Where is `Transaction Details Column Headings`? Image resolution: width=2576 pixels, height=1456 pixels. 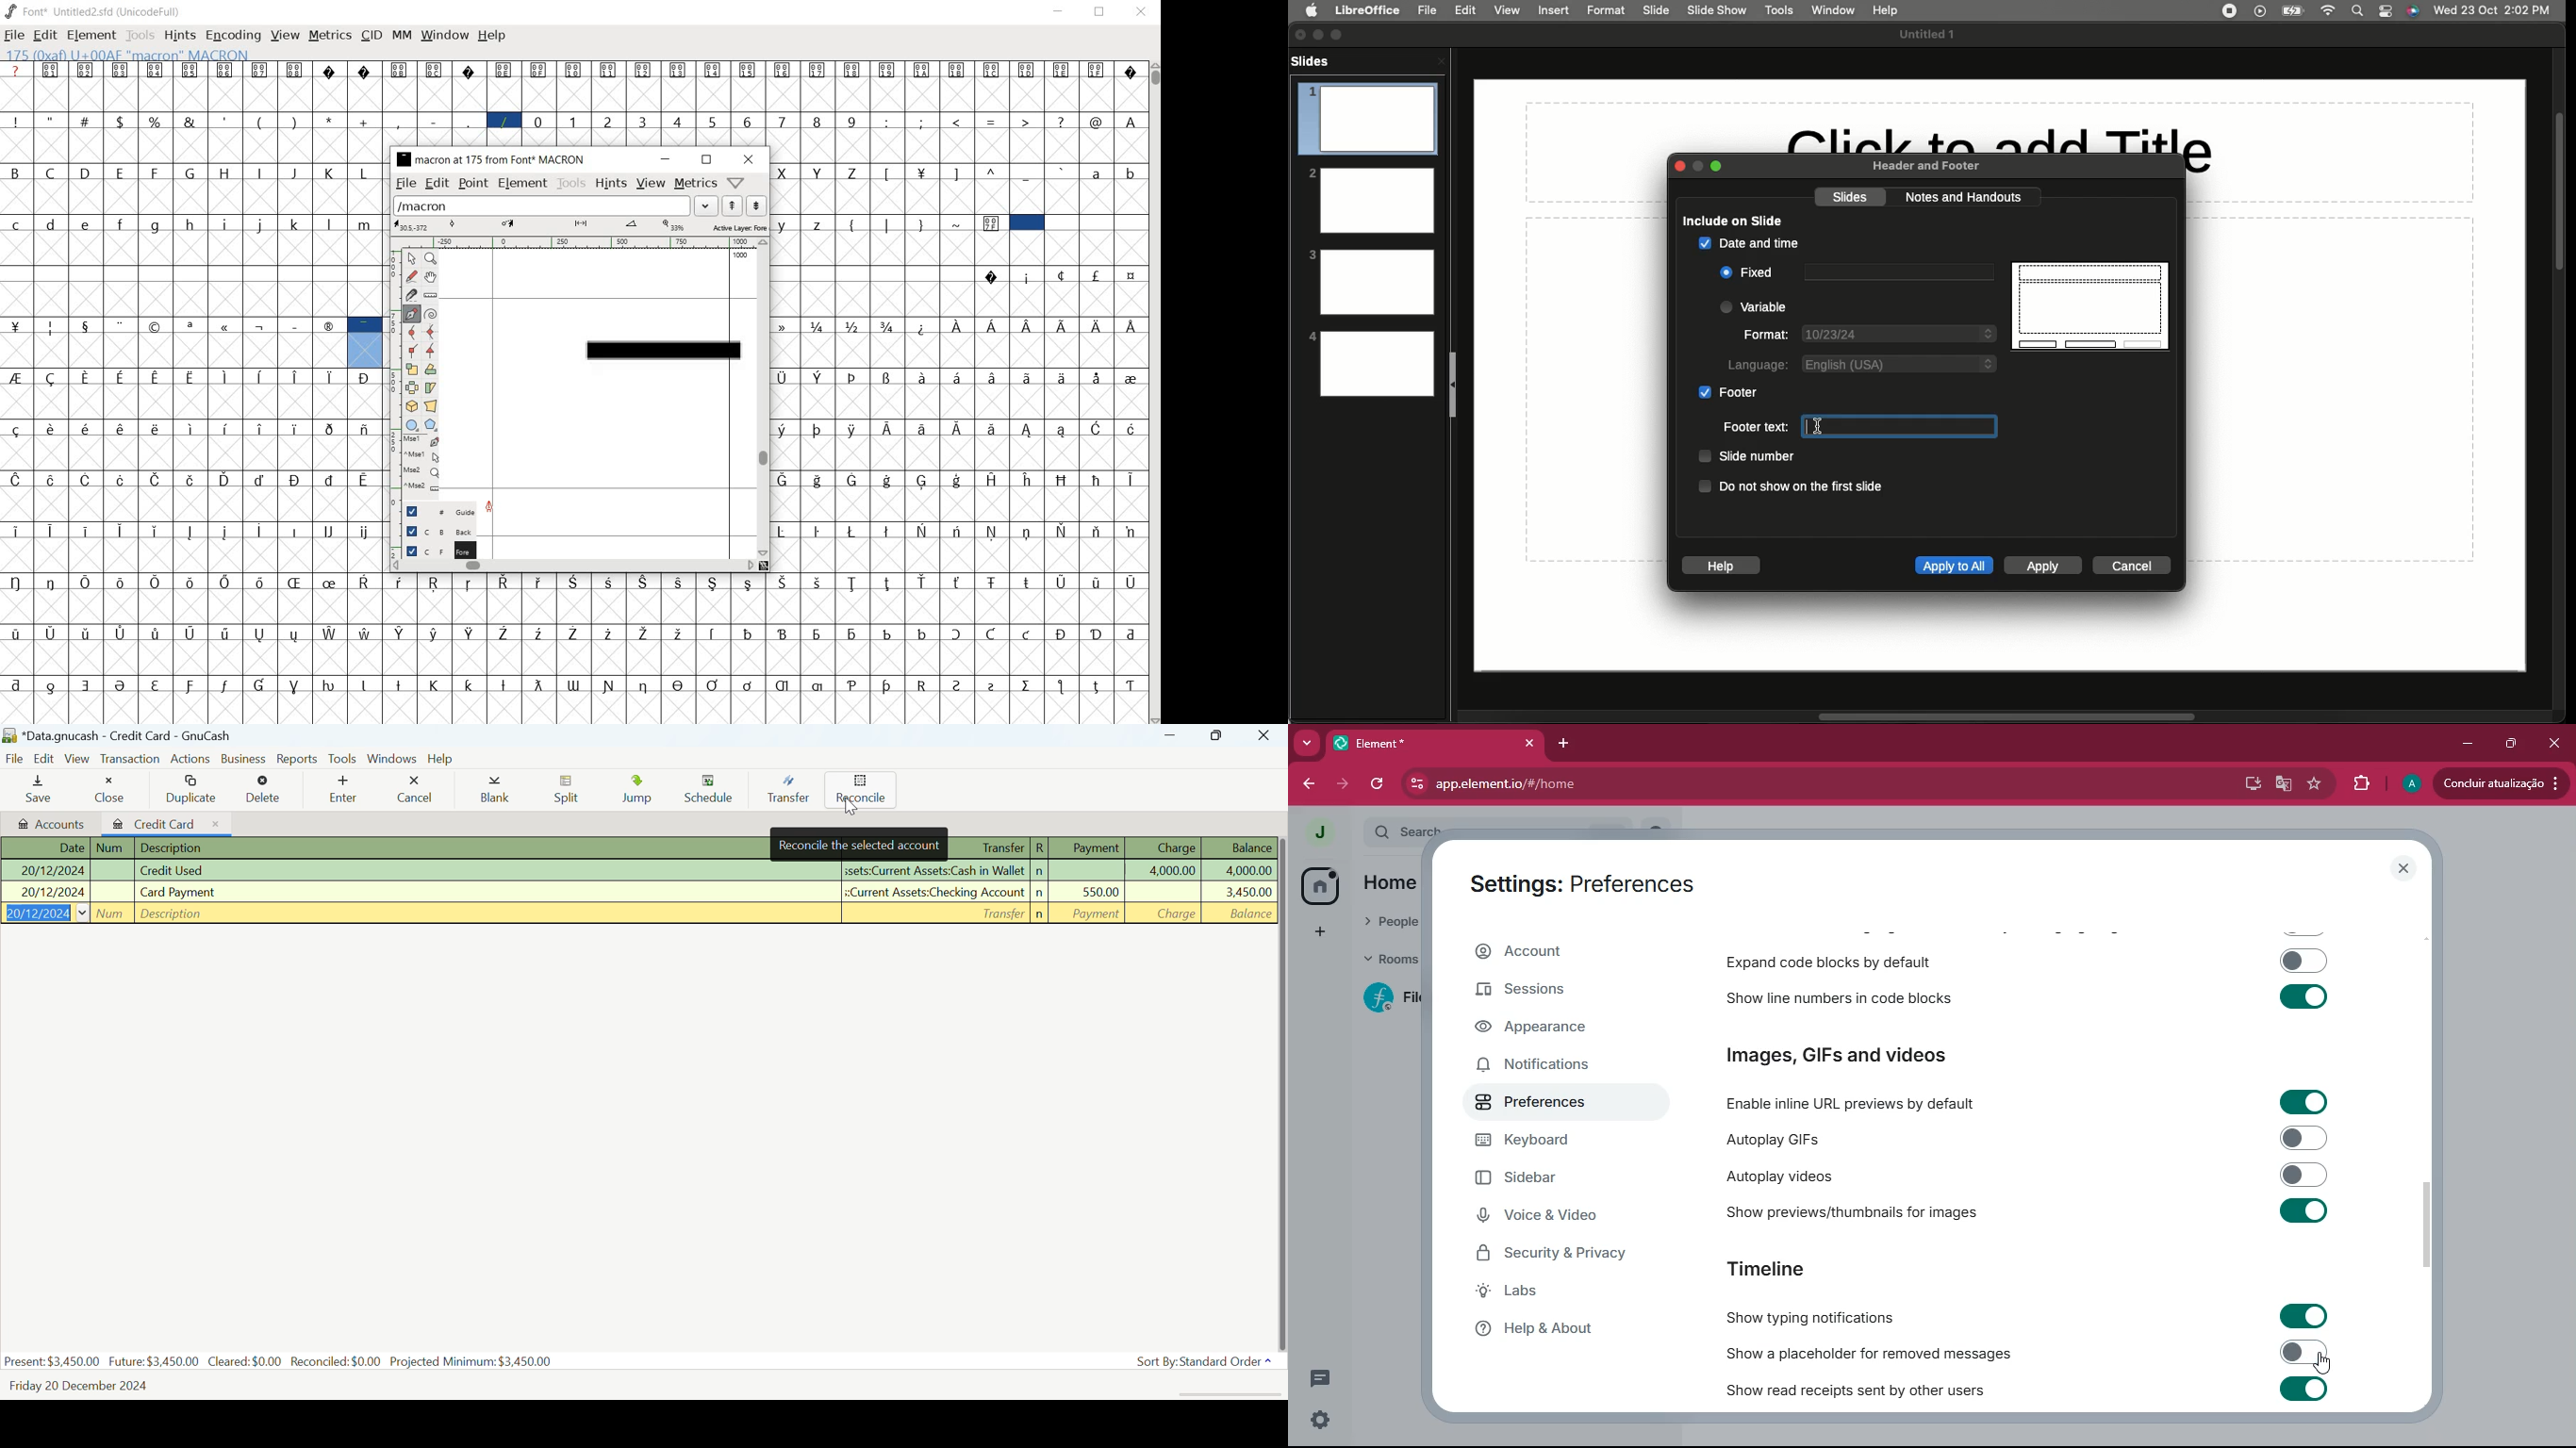
Transaction Details Column Headings is located at coordinates (1110, 847).